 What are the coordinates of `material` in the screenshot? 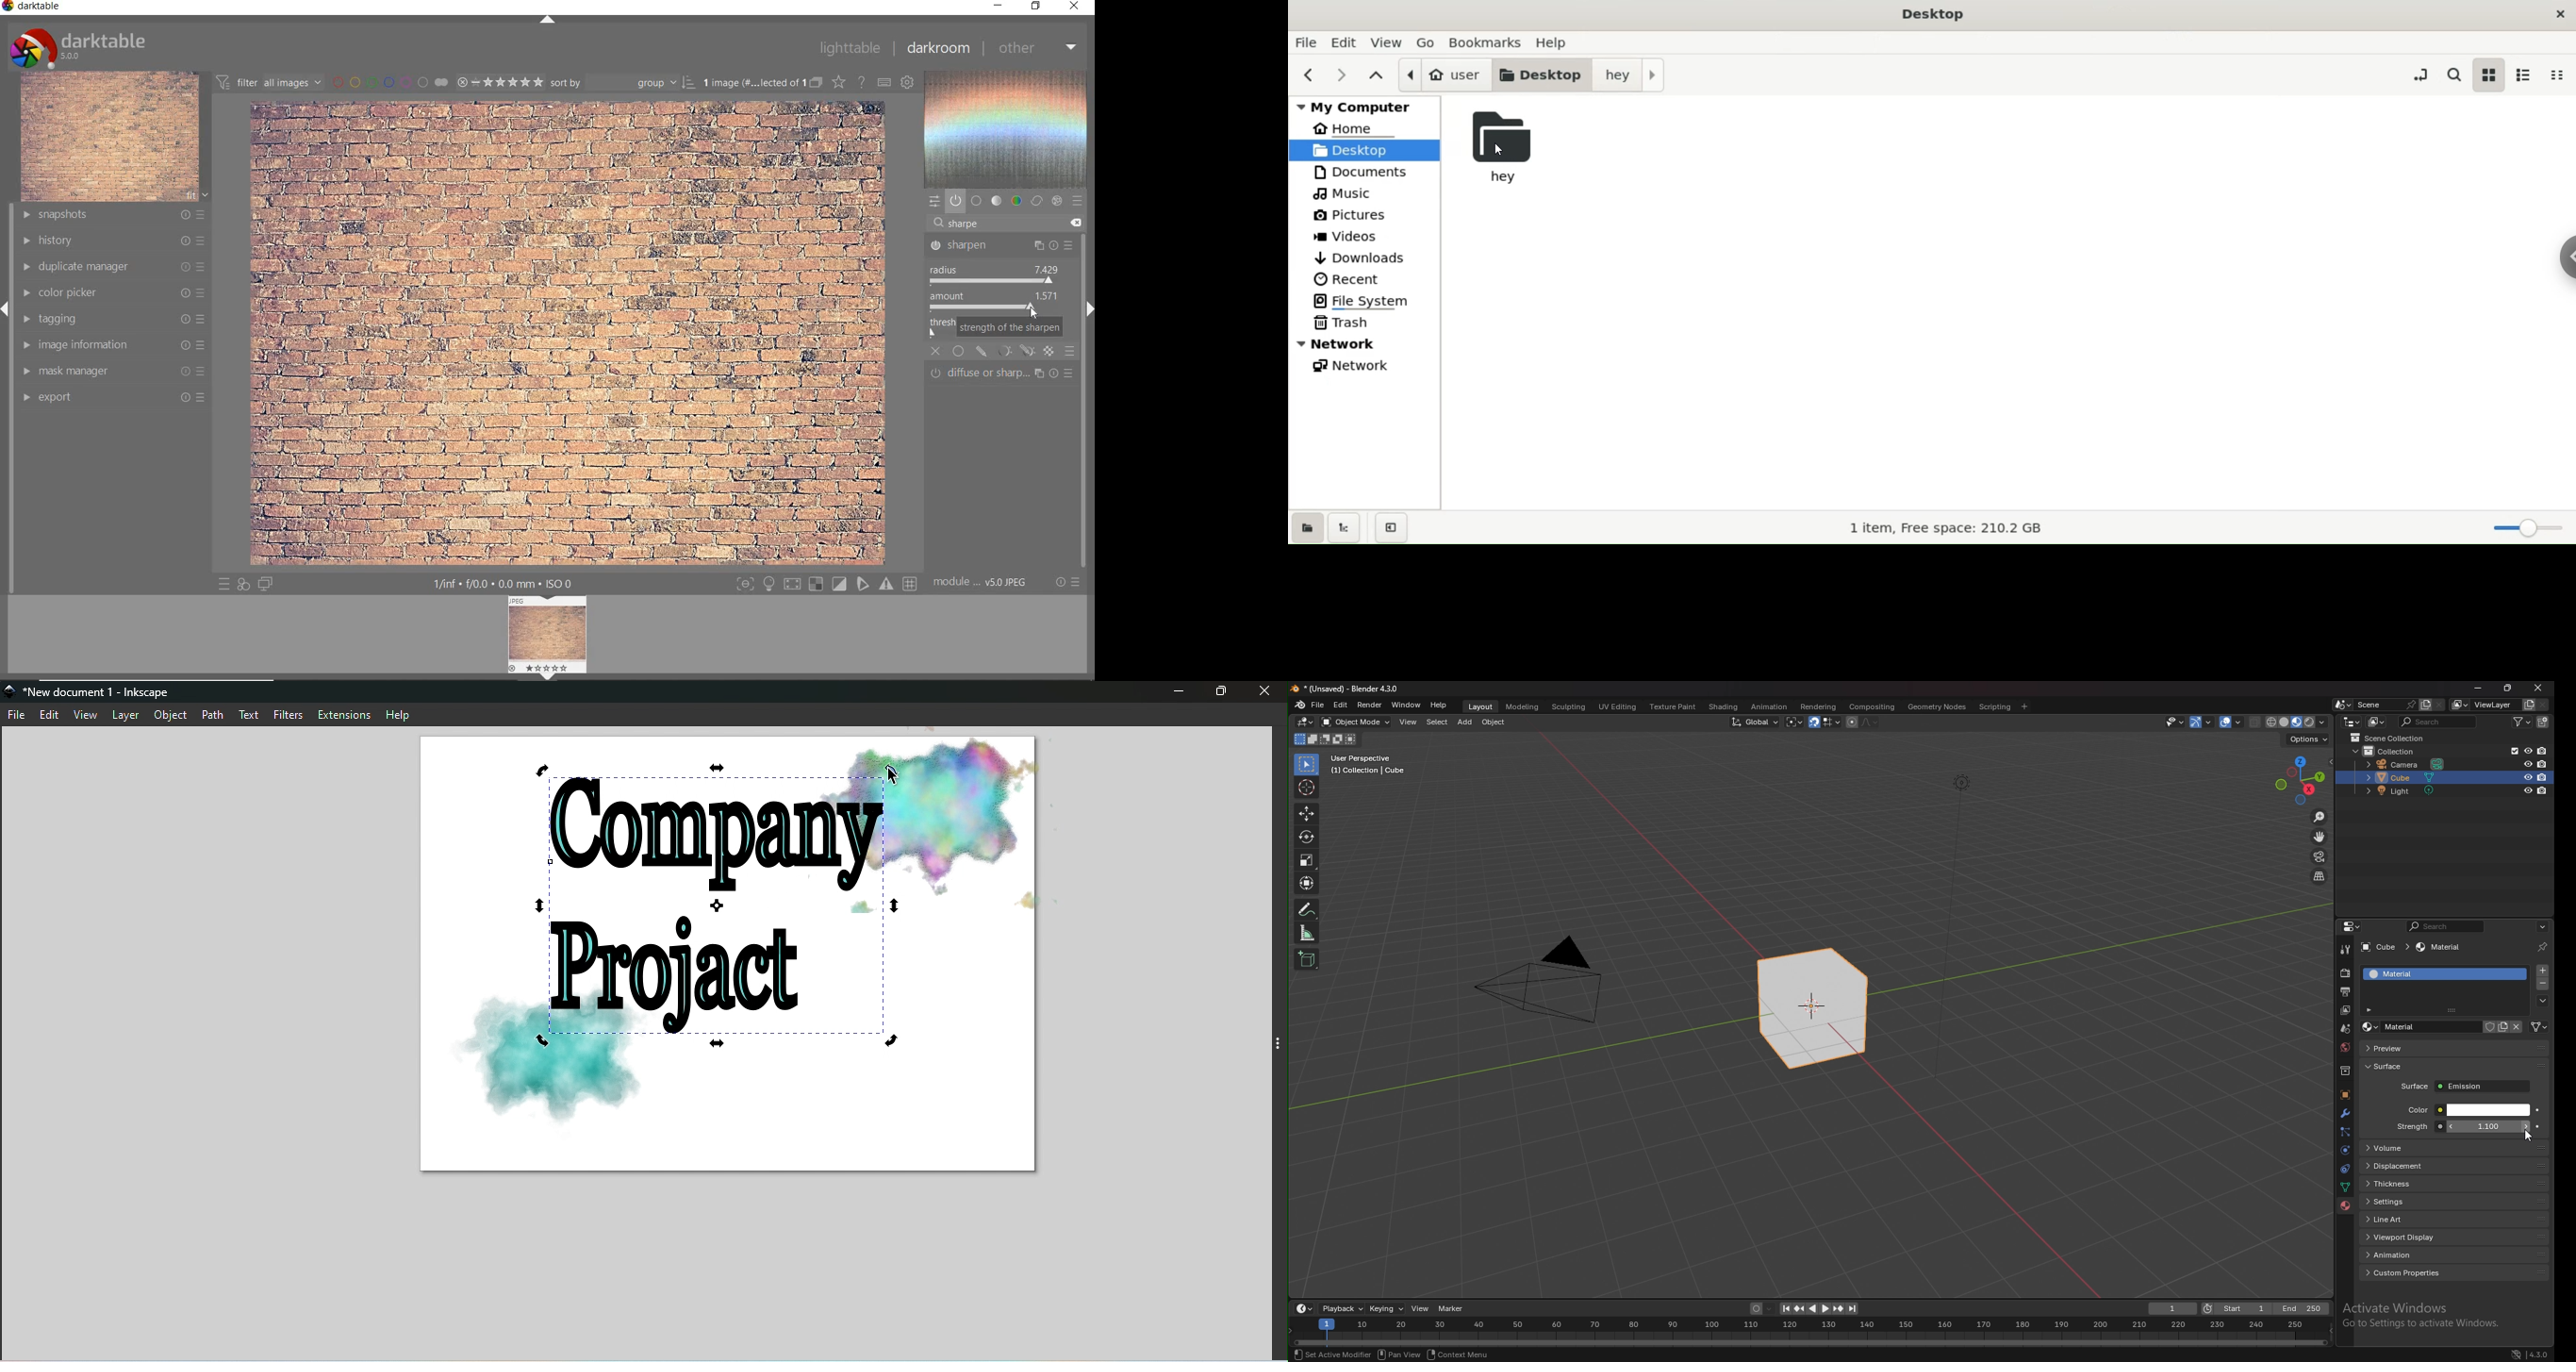 It's located at (2430, 974).